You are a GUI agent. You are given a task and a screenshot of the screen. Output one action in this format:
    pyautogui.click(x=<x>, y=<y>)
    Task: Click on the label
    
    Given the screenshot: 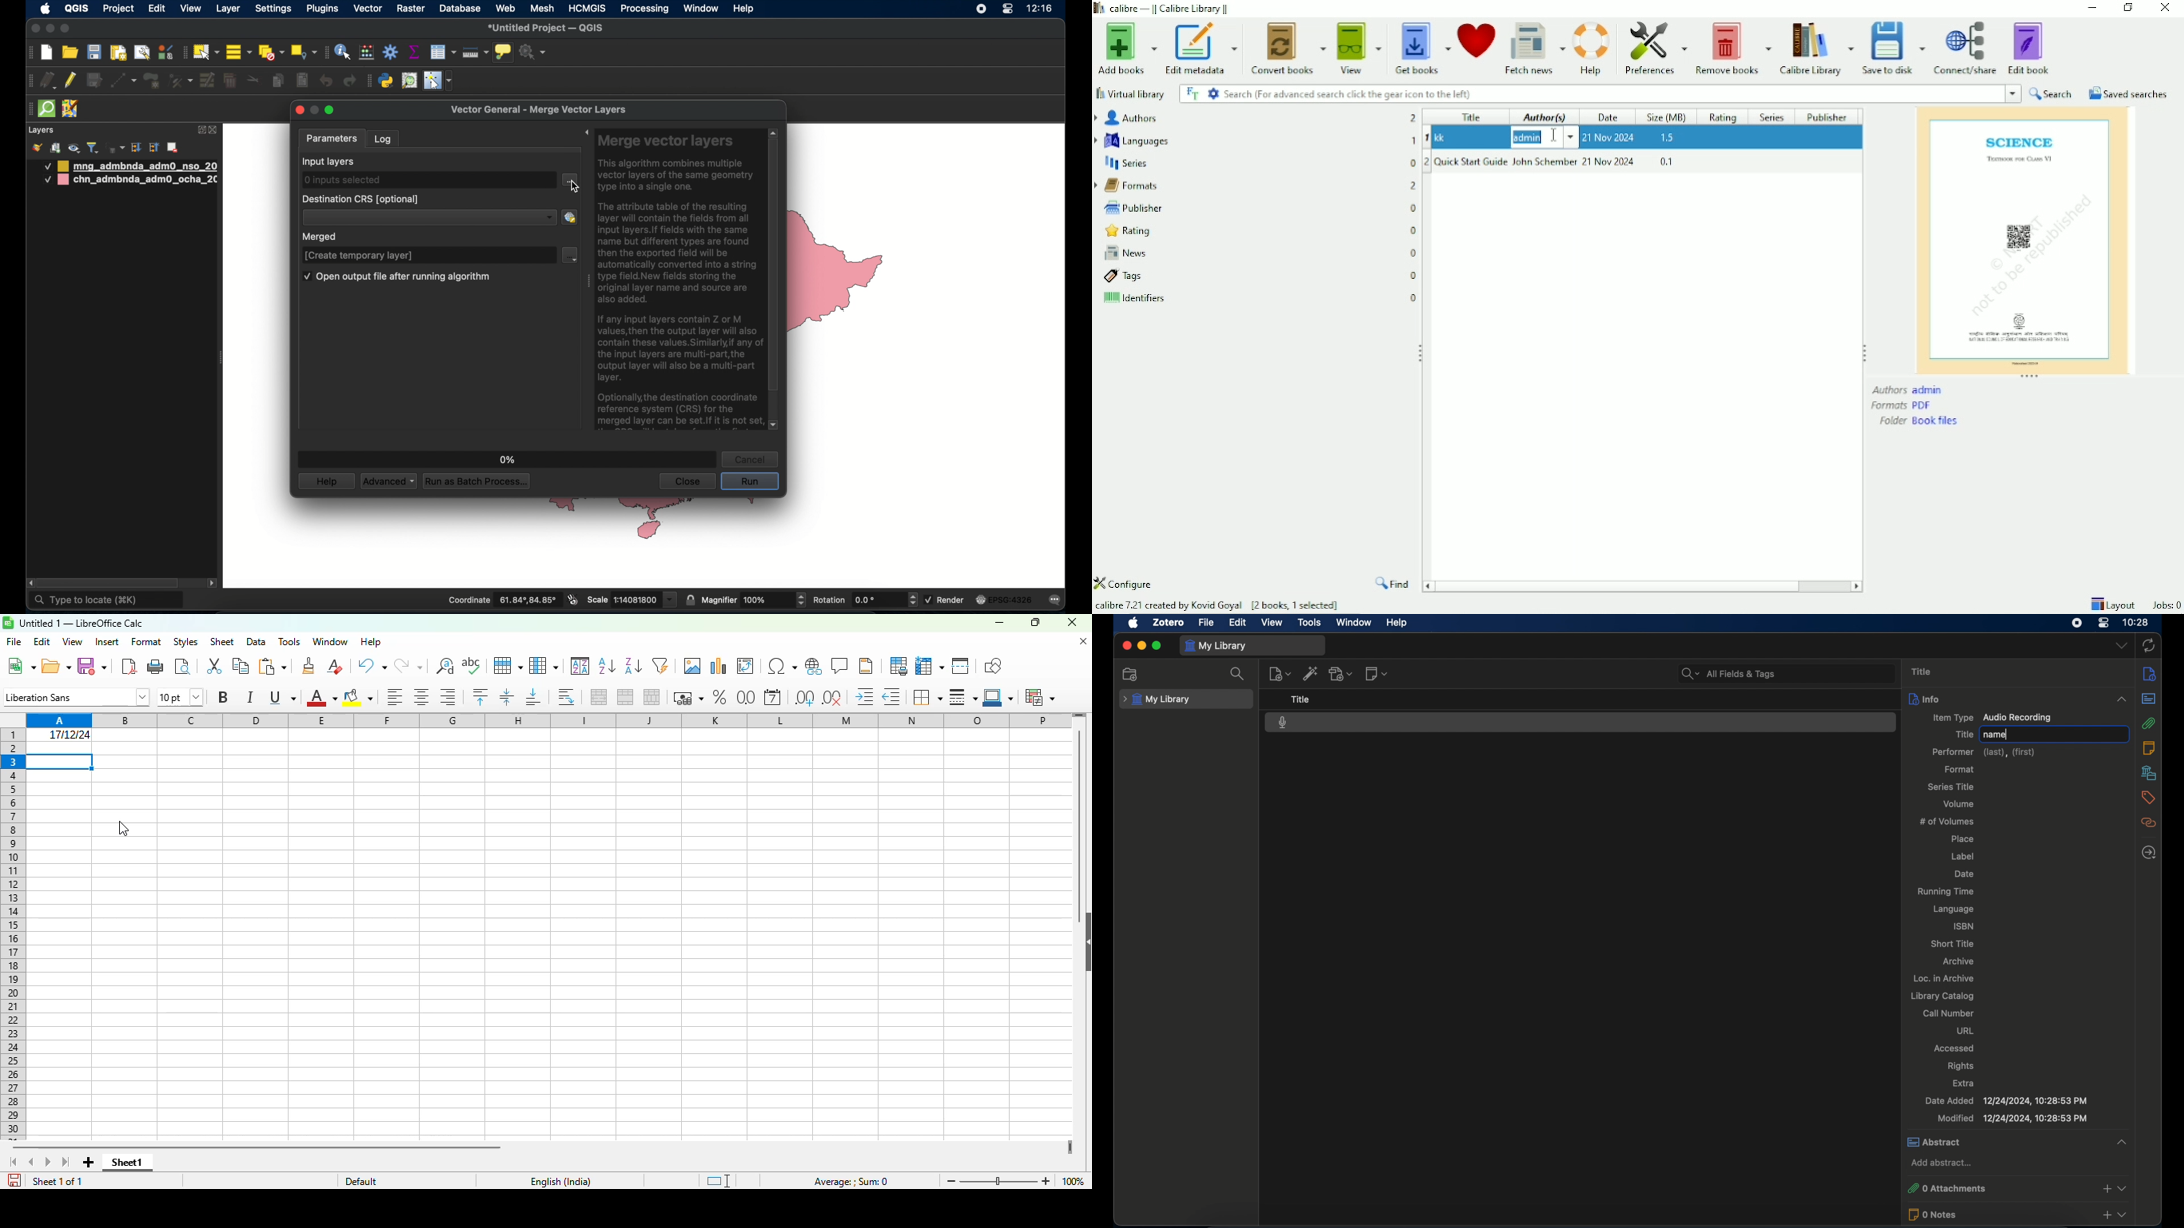 What is the action you would take?
    pyautogui.click(x=1965, y=856)
    